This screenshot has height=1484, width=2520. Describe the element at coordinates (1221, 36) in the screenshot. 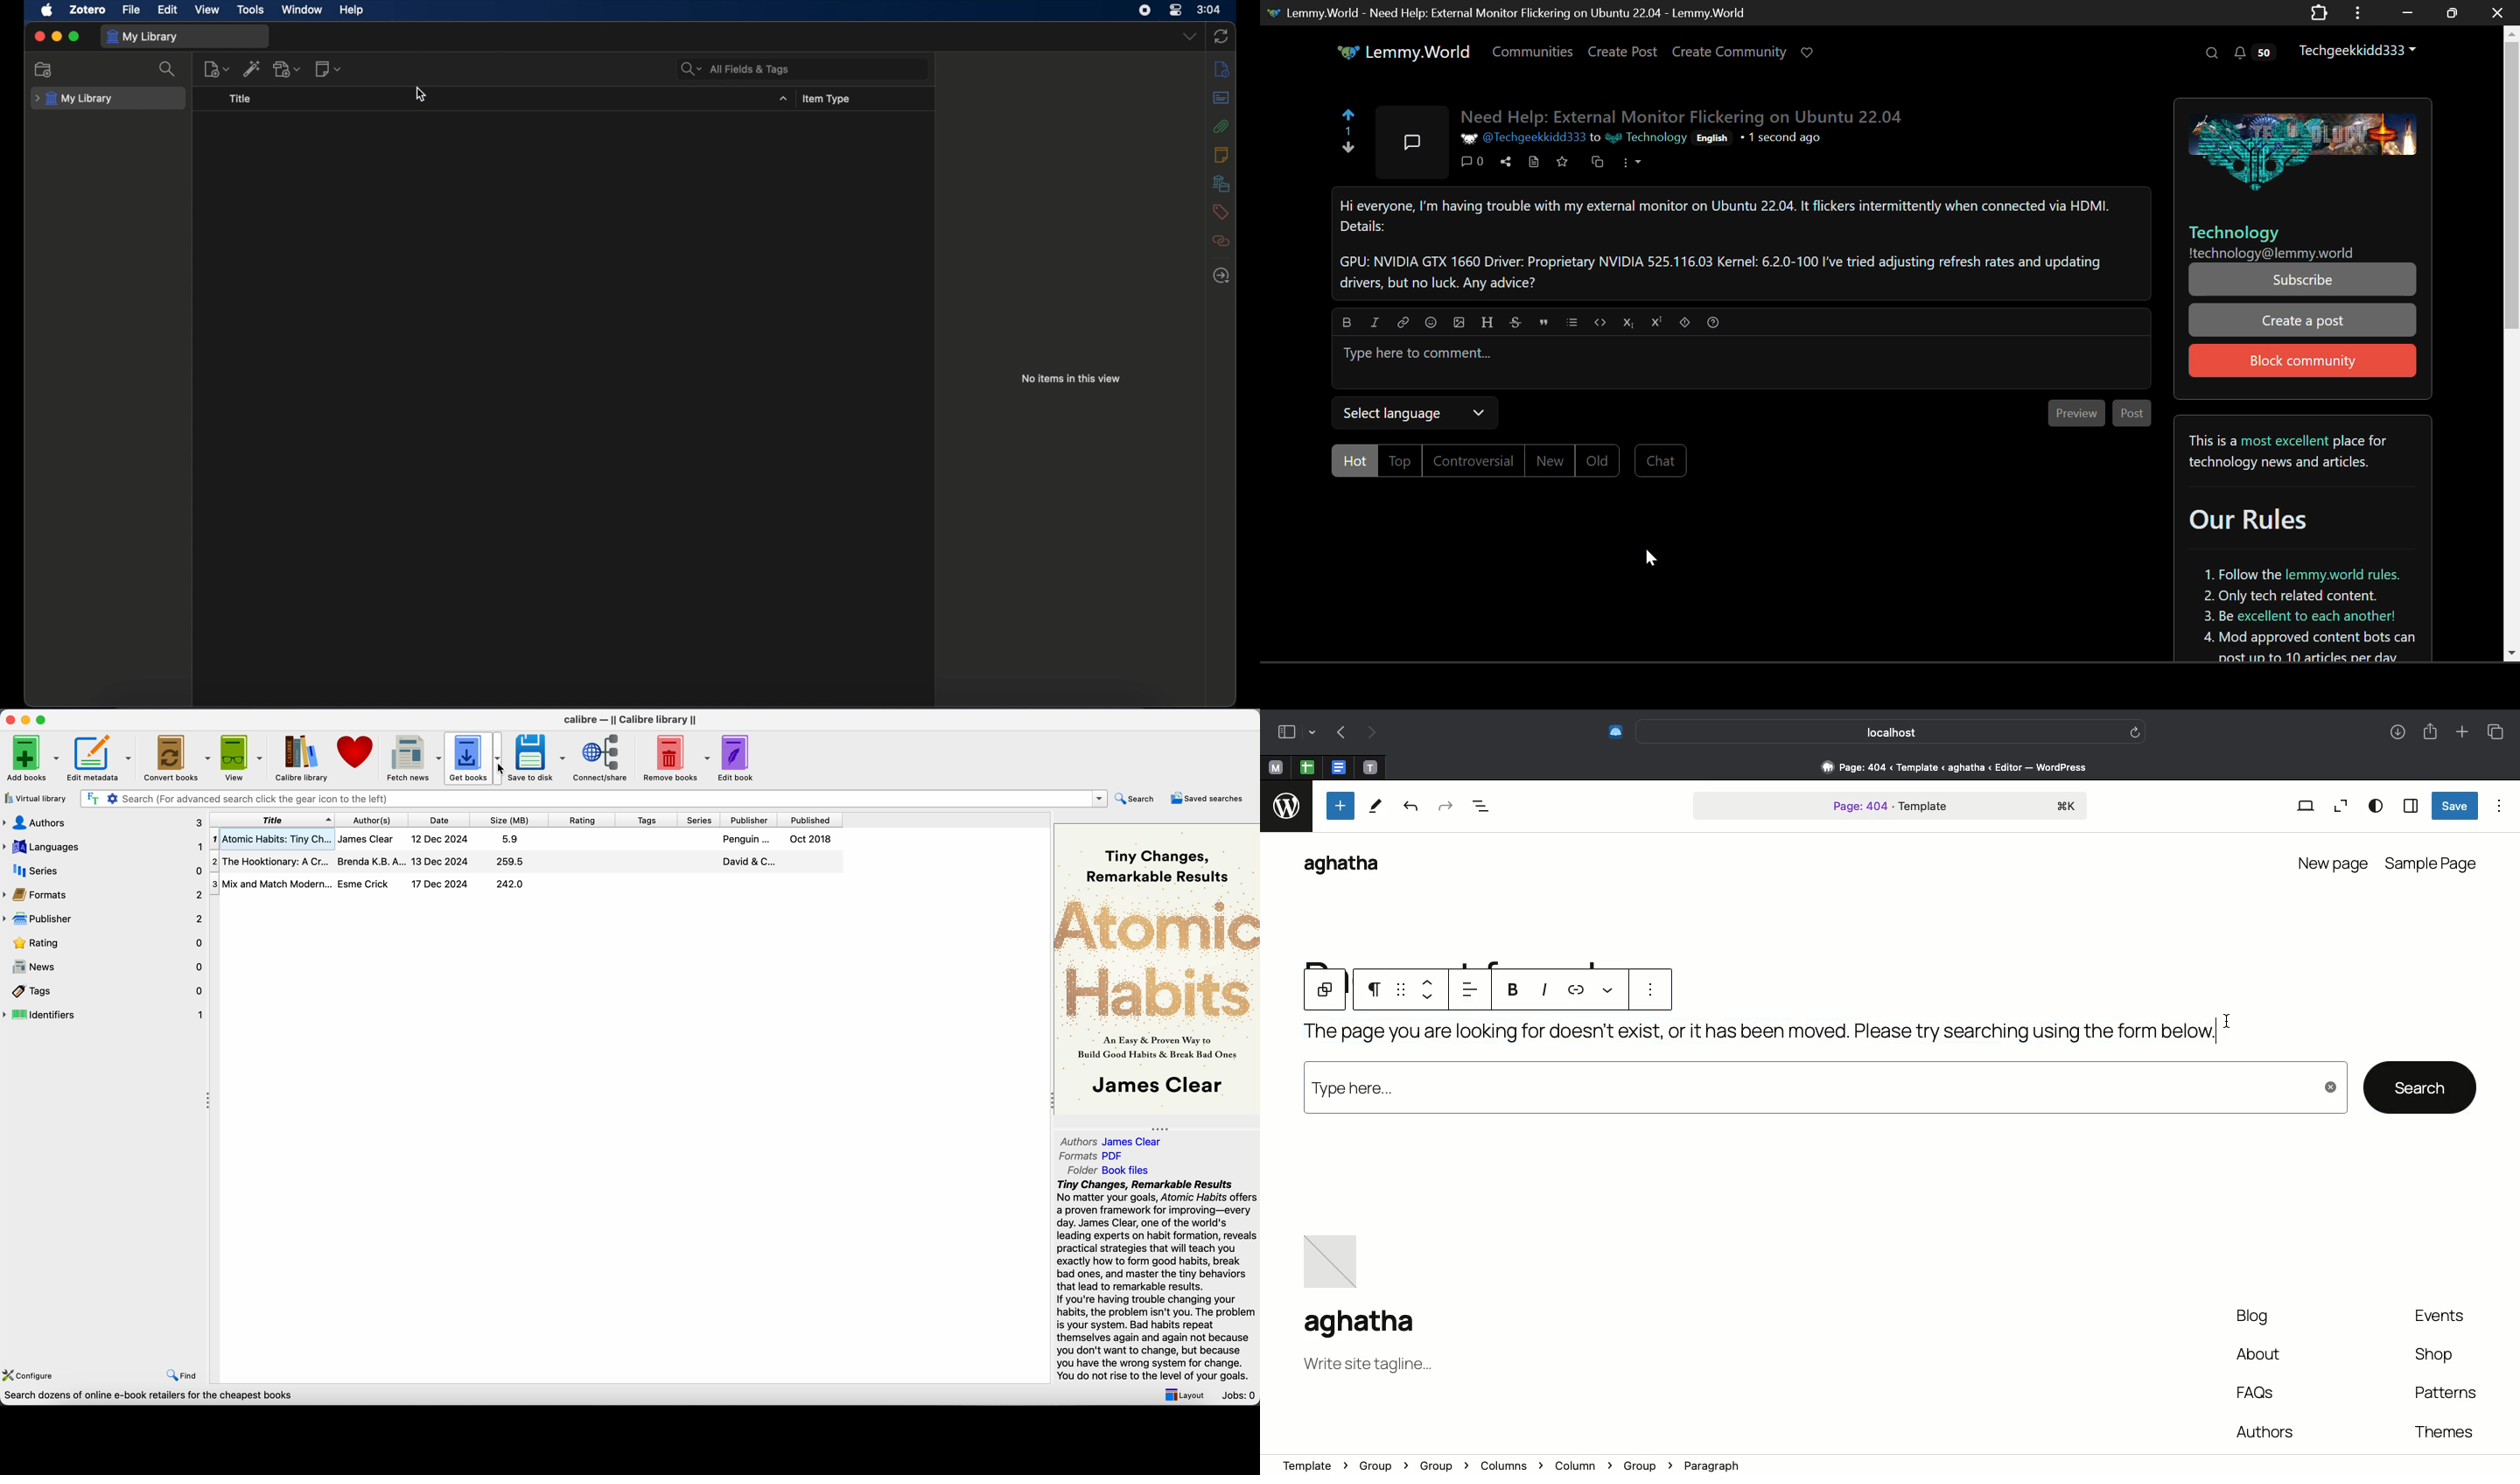

I see `sync` at that location.